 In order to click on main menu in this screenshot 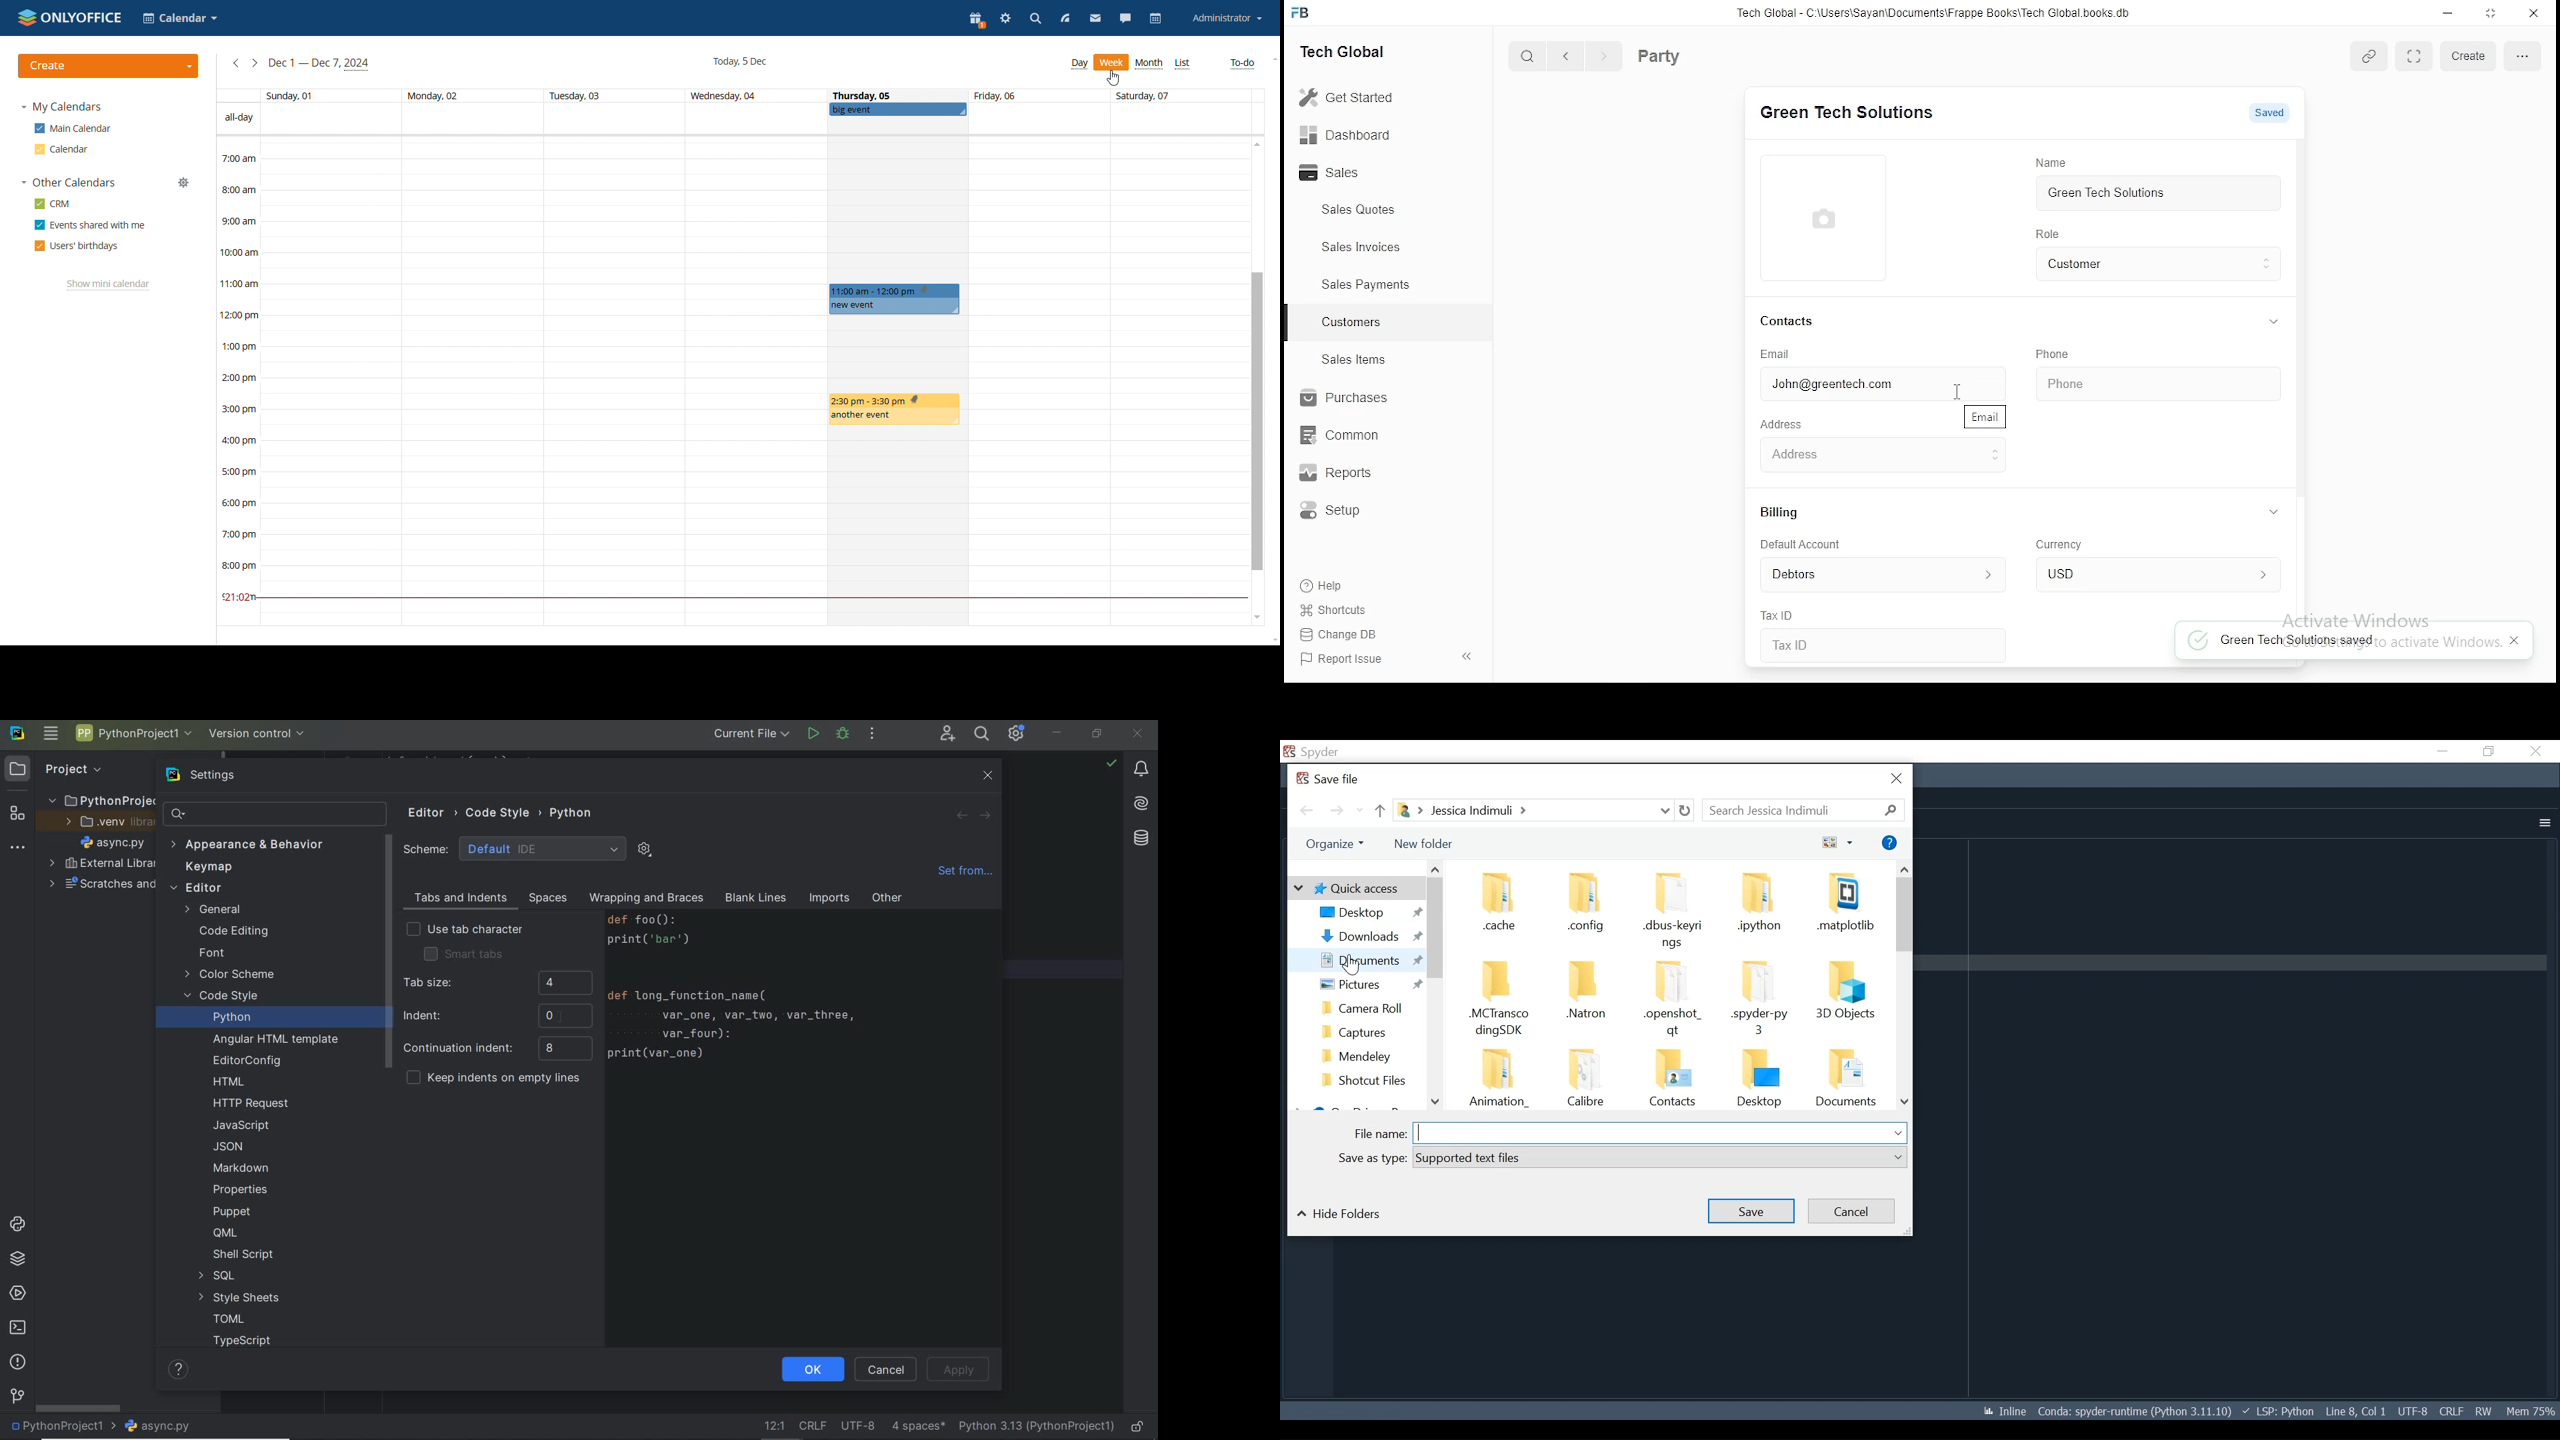, I will do `click(52, 733)`.